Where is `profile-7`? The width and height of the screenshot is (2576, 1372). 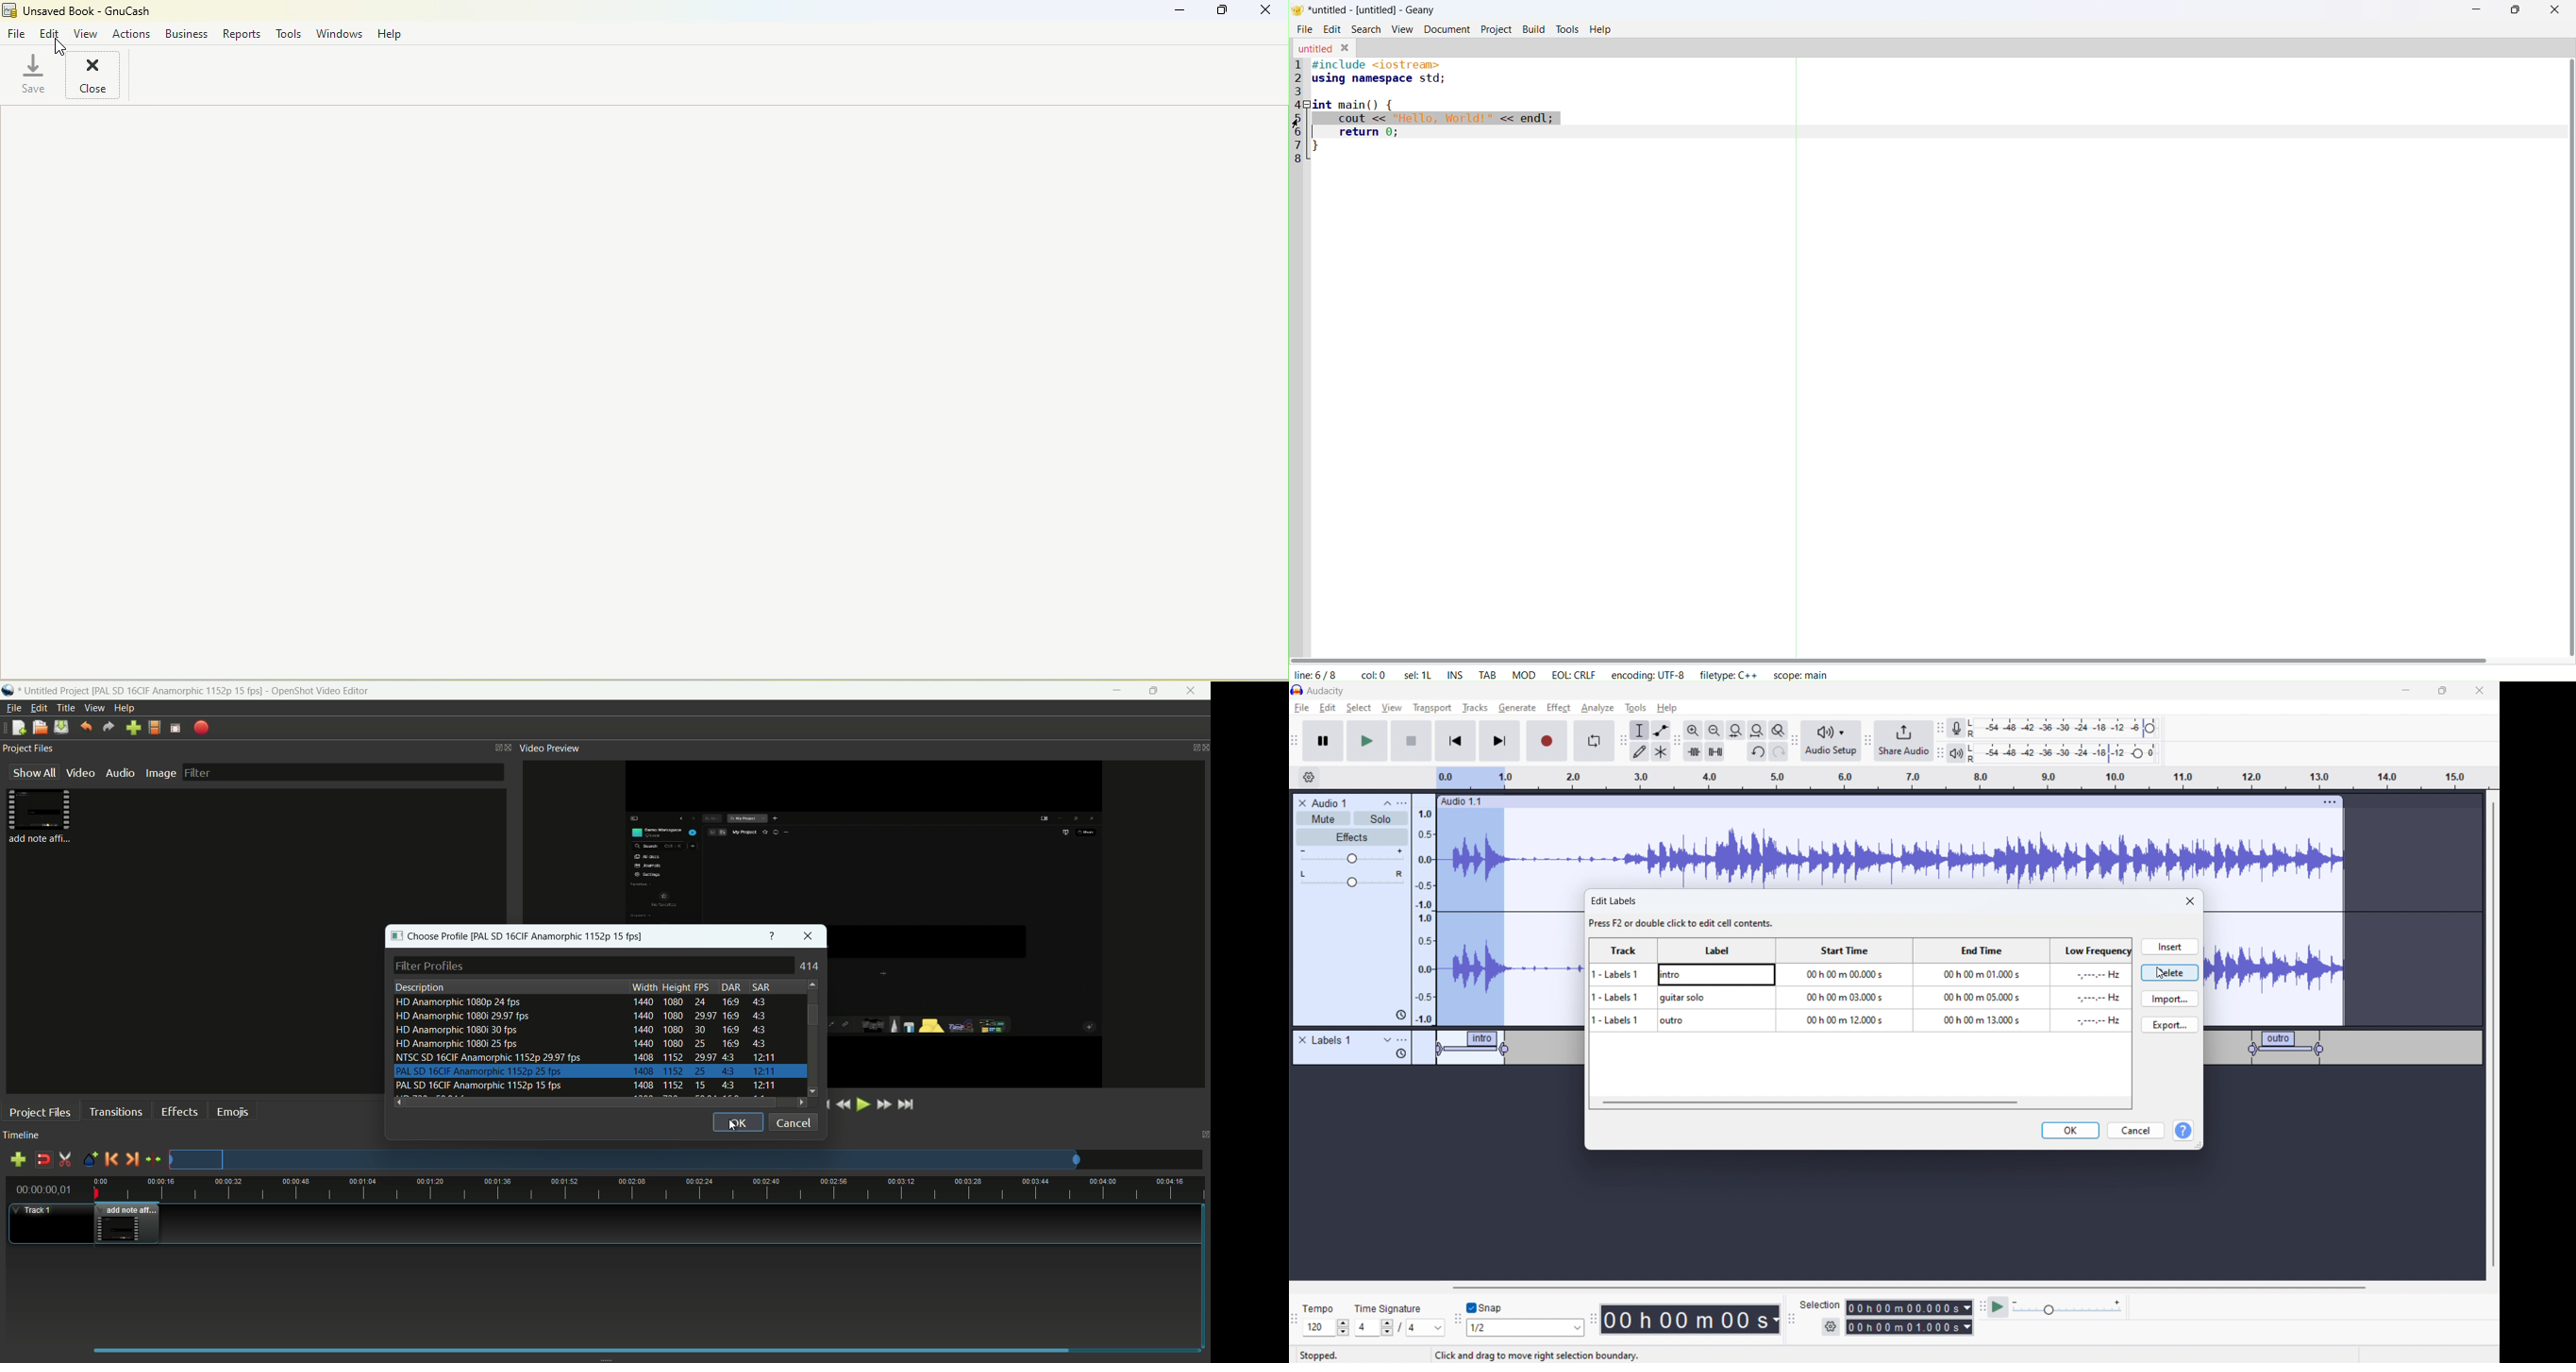 profile-7 is located at coordinates (585, 1086).